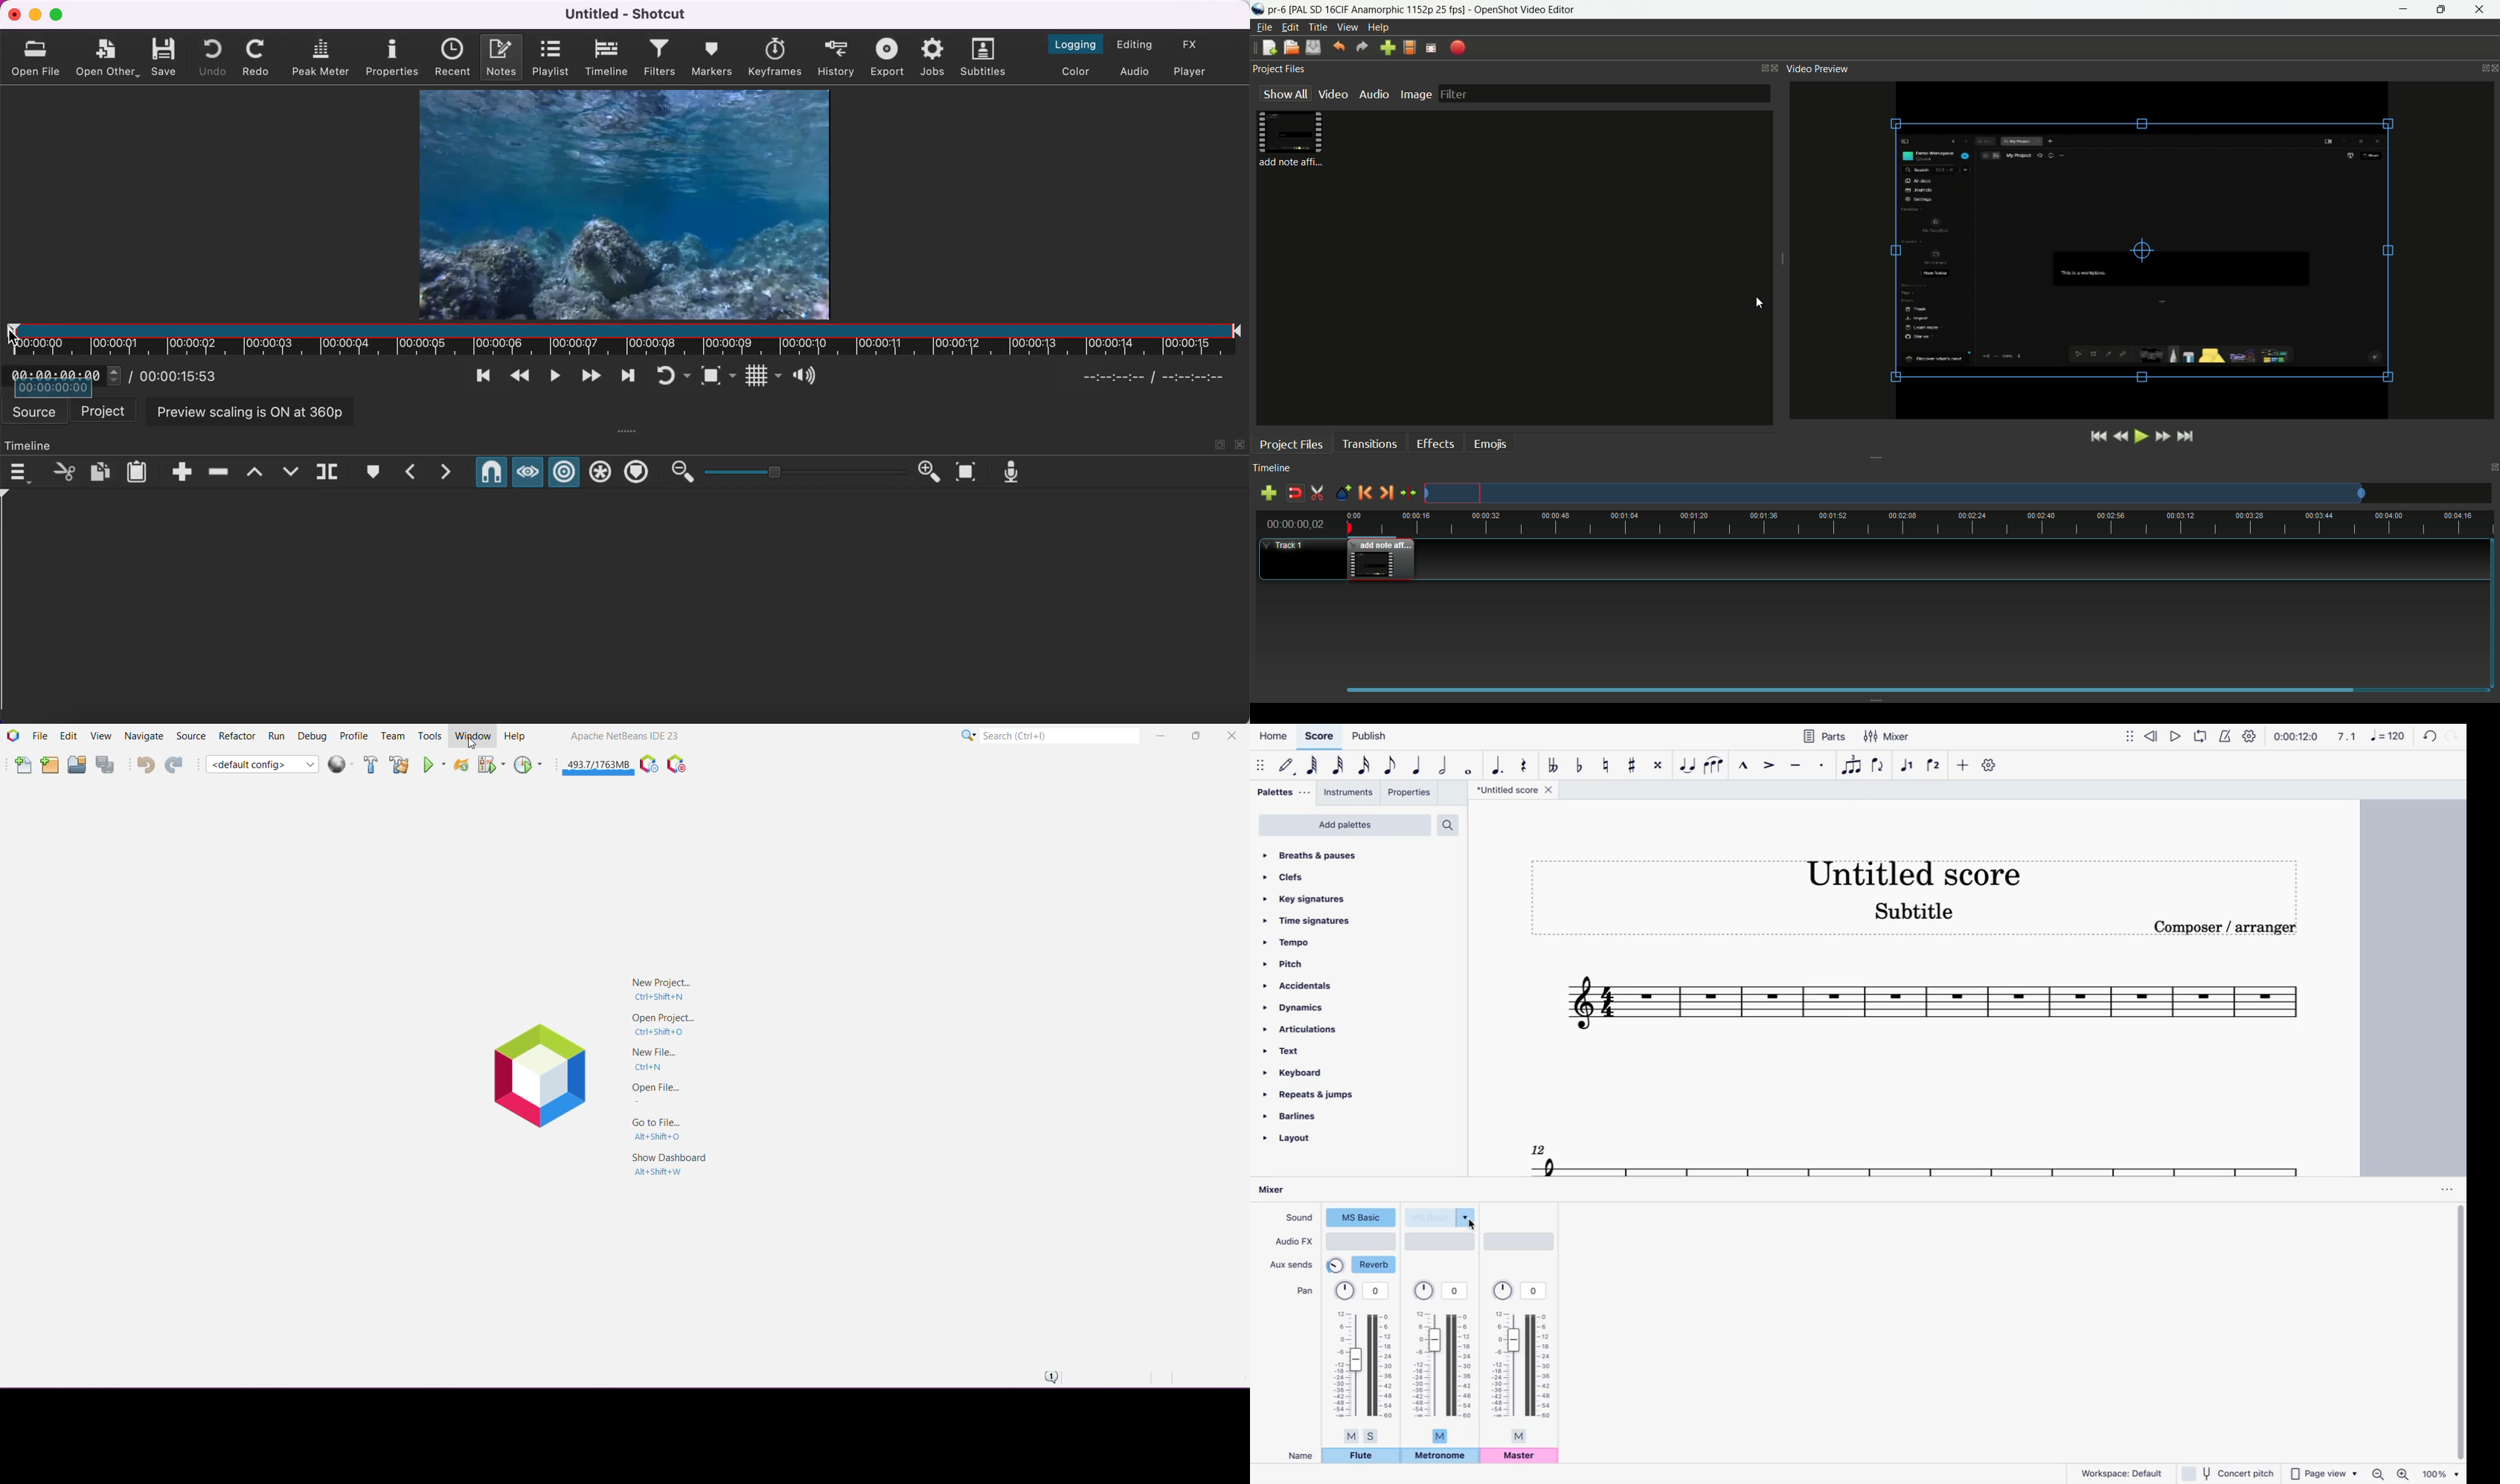  Describe the element at coordinates (1277, 10) in the screenshot. I see `project name` at that location.